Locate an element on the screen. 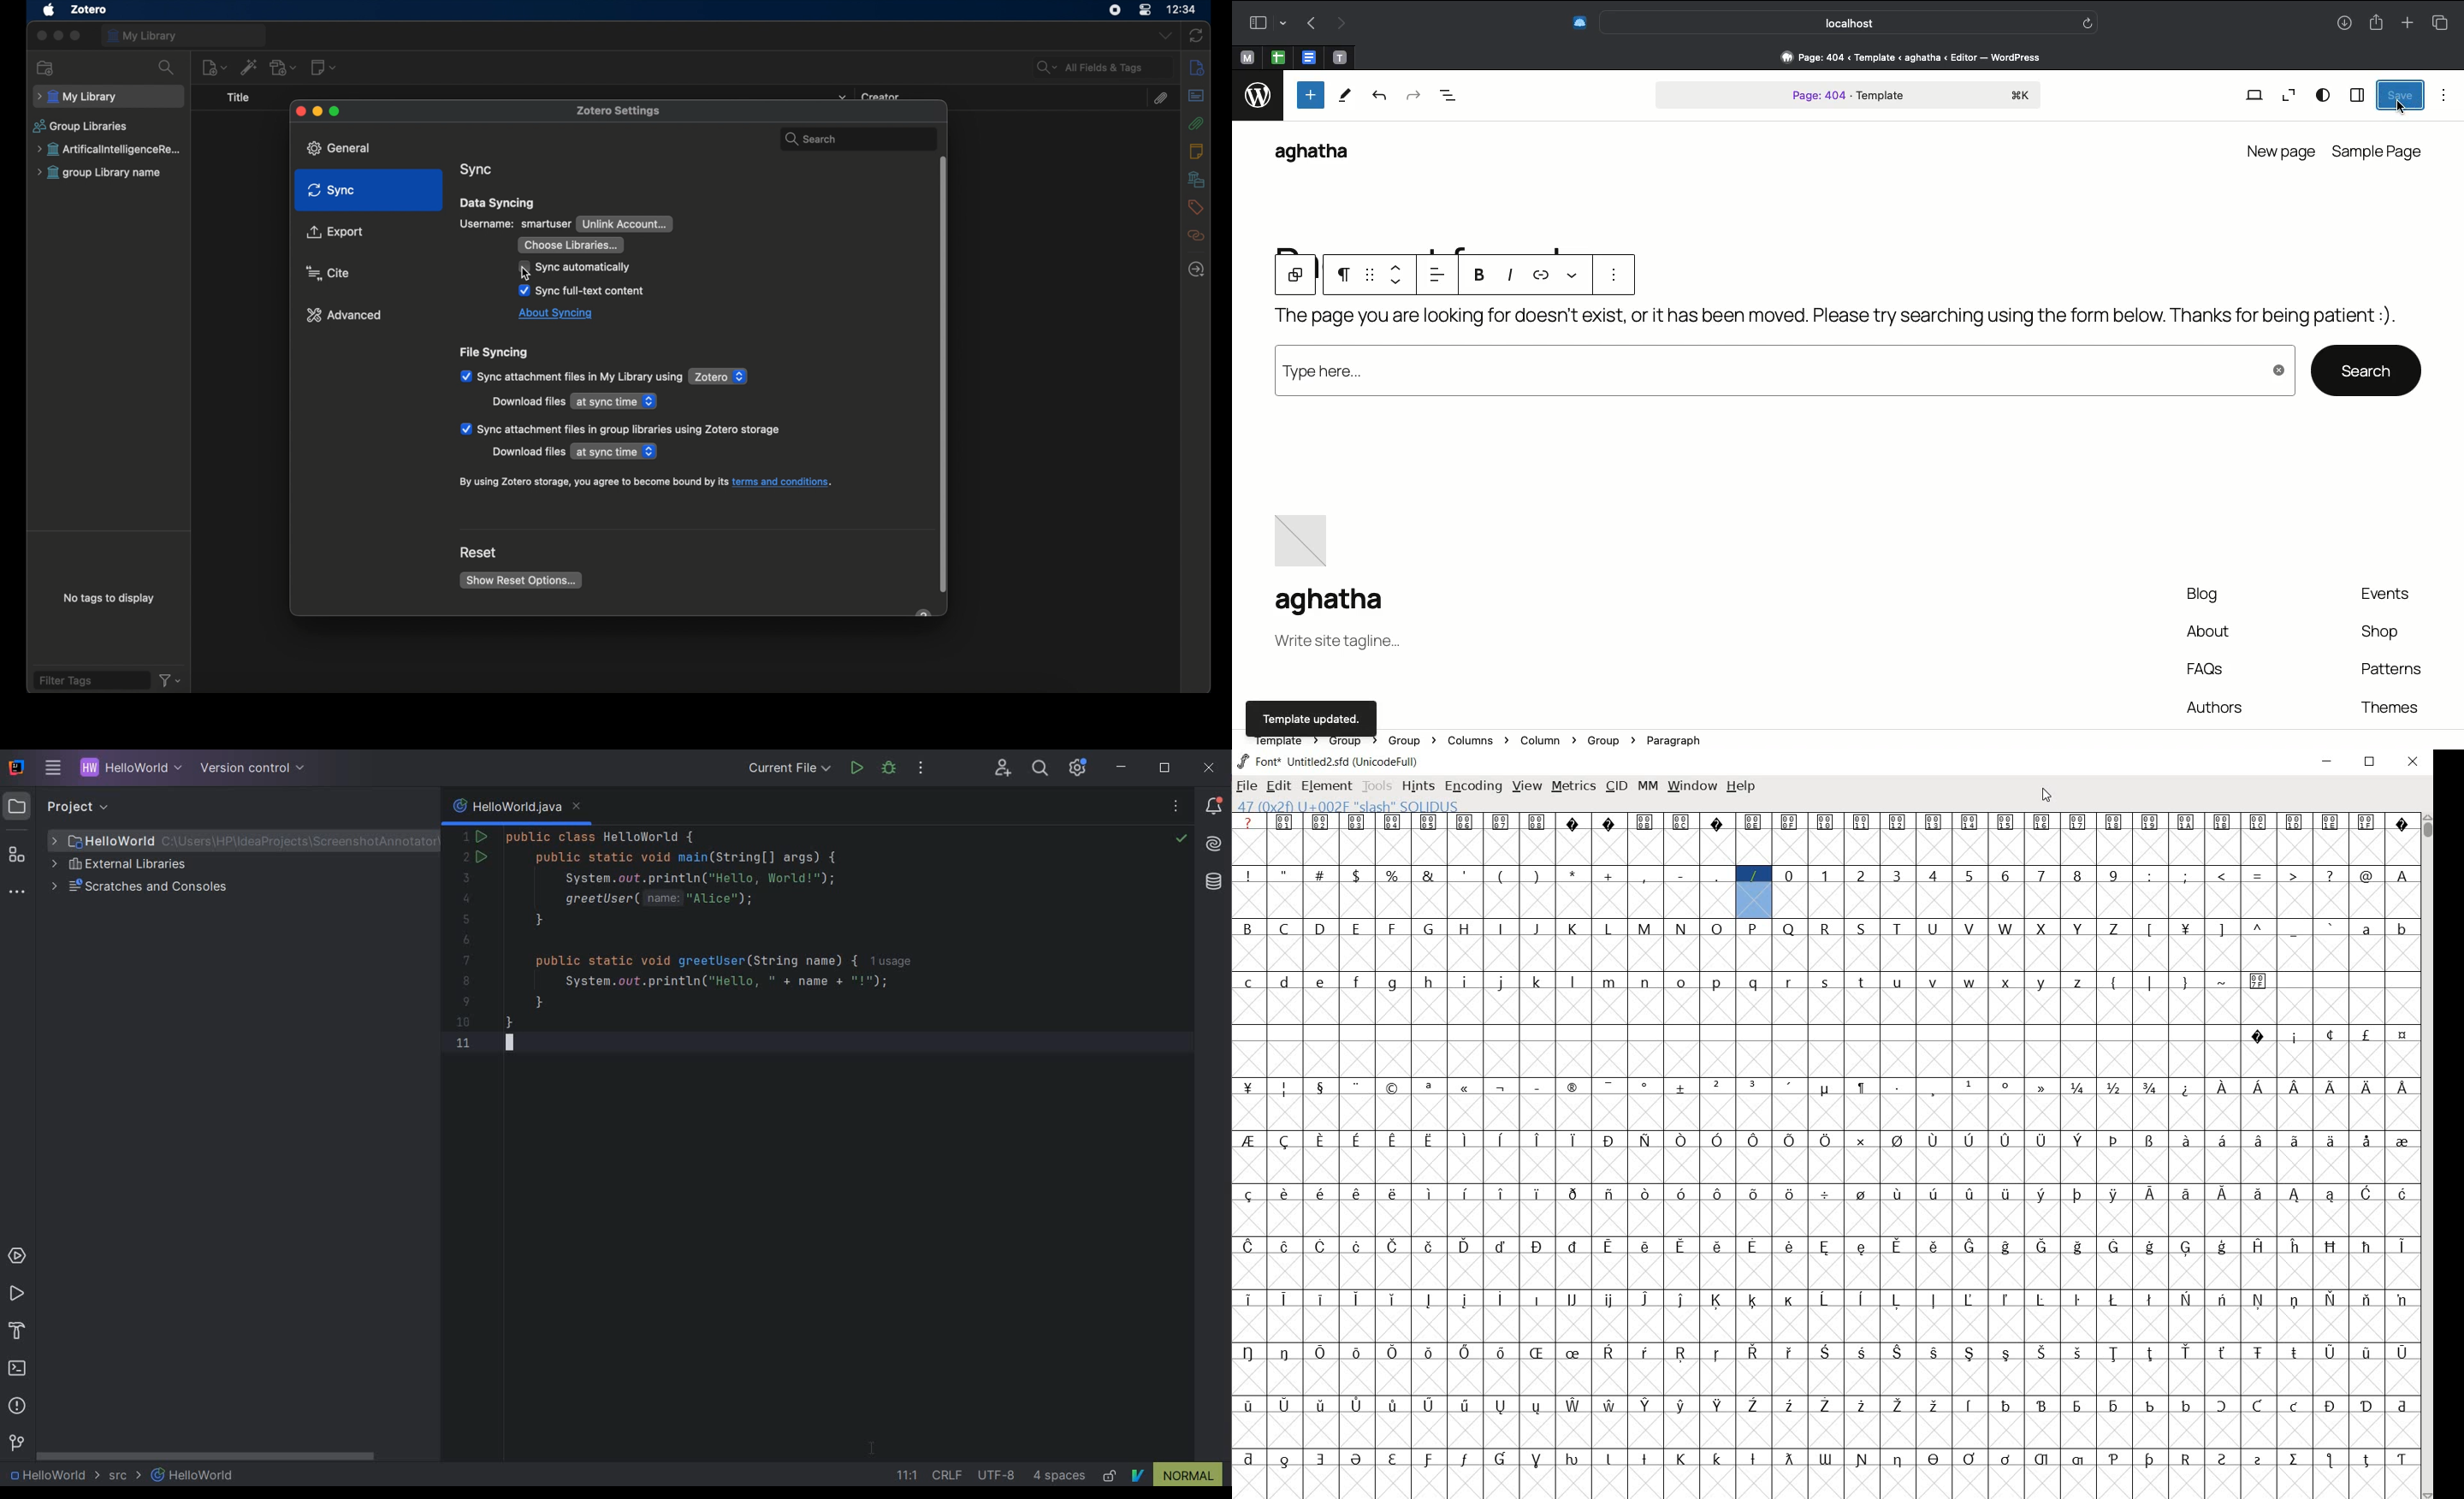 Image resolution: width=2464 pixels, height=1512 pixels. glyph is located at coordinates (2332, 1299).